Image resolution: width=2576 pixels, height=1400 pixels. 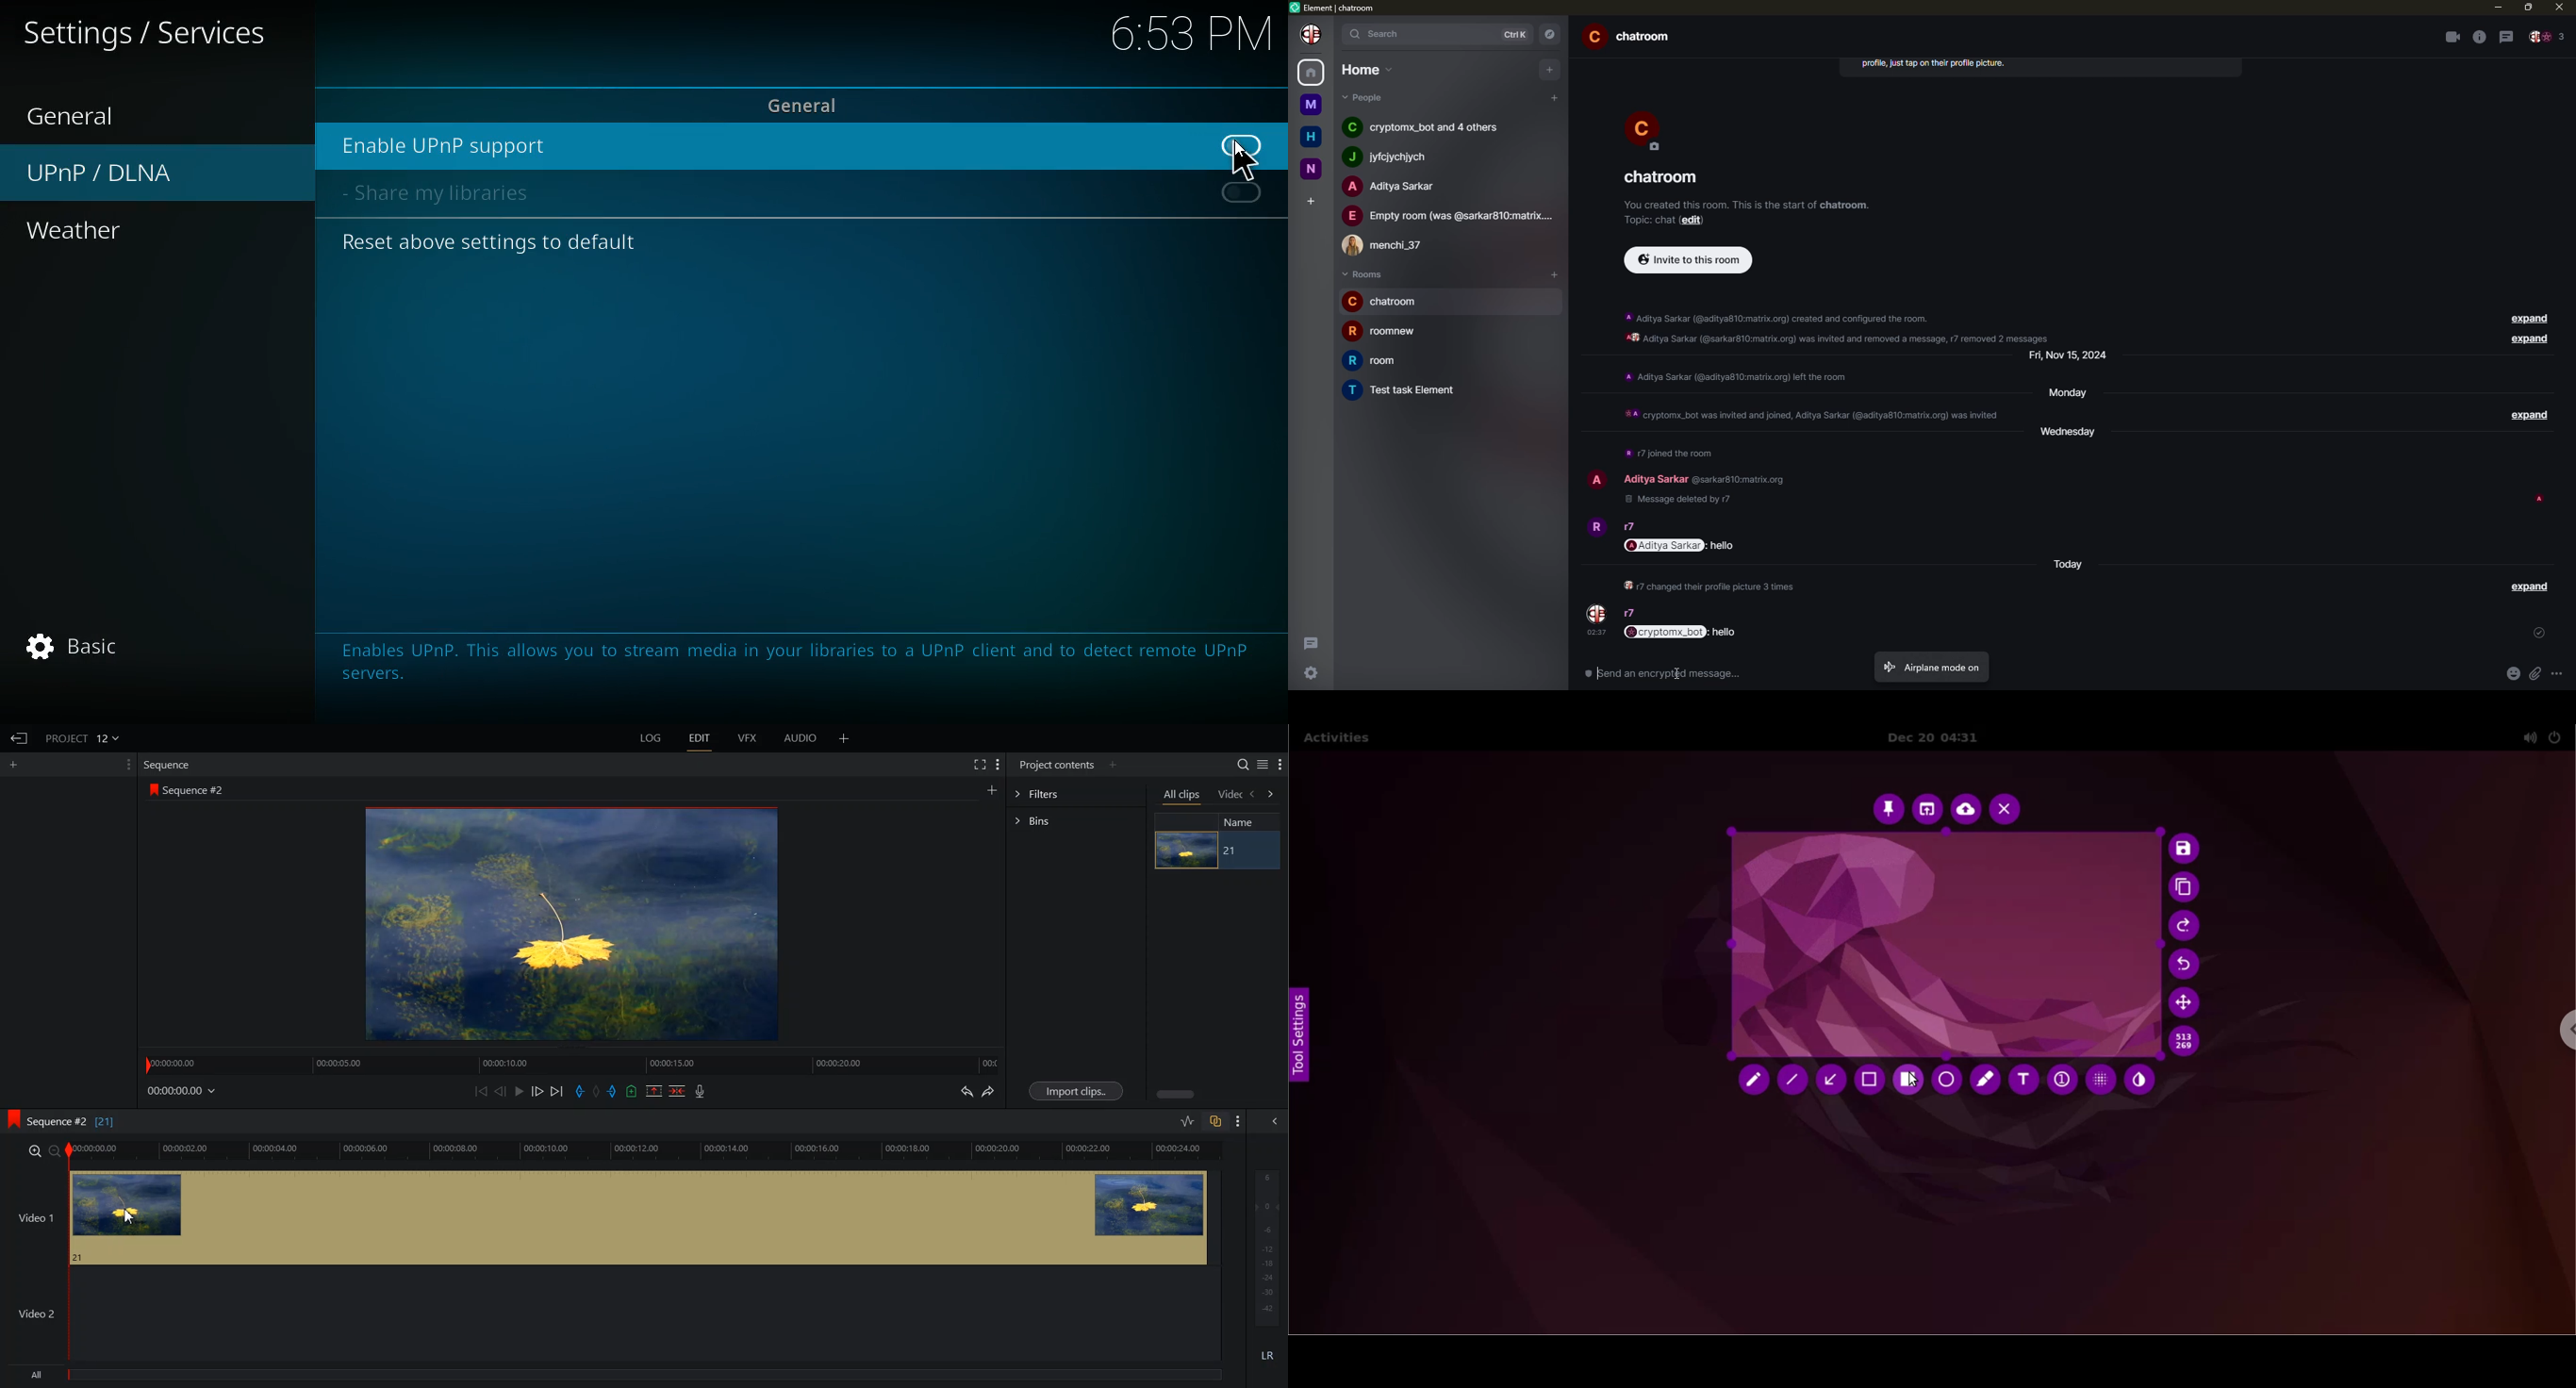 I want to click on people, so click(x=1365, y=97).